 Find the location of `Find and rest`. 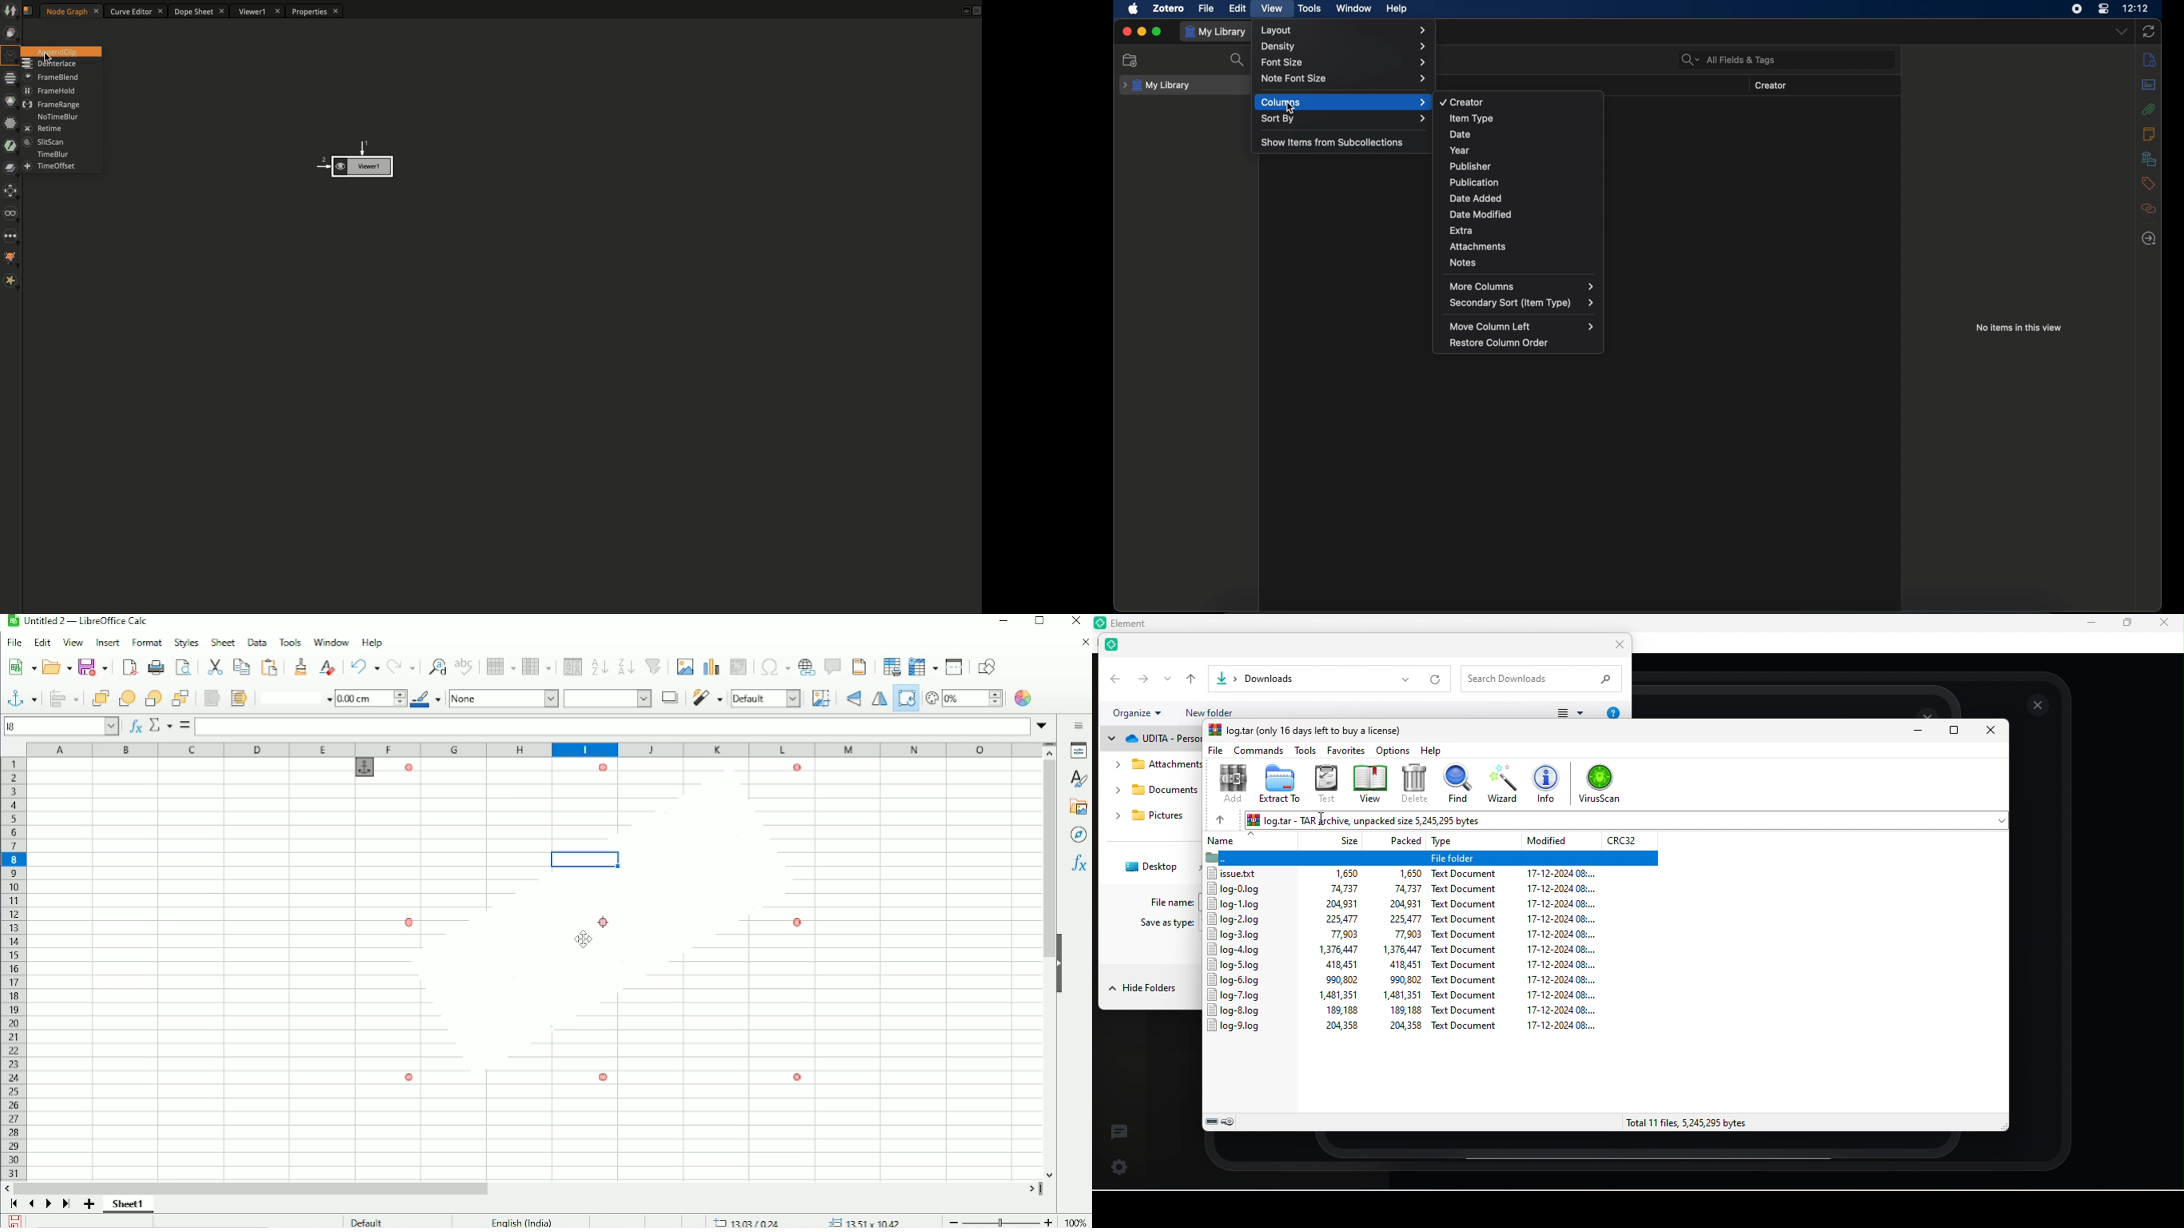

Find and rest is located at coordinates (435, 665).